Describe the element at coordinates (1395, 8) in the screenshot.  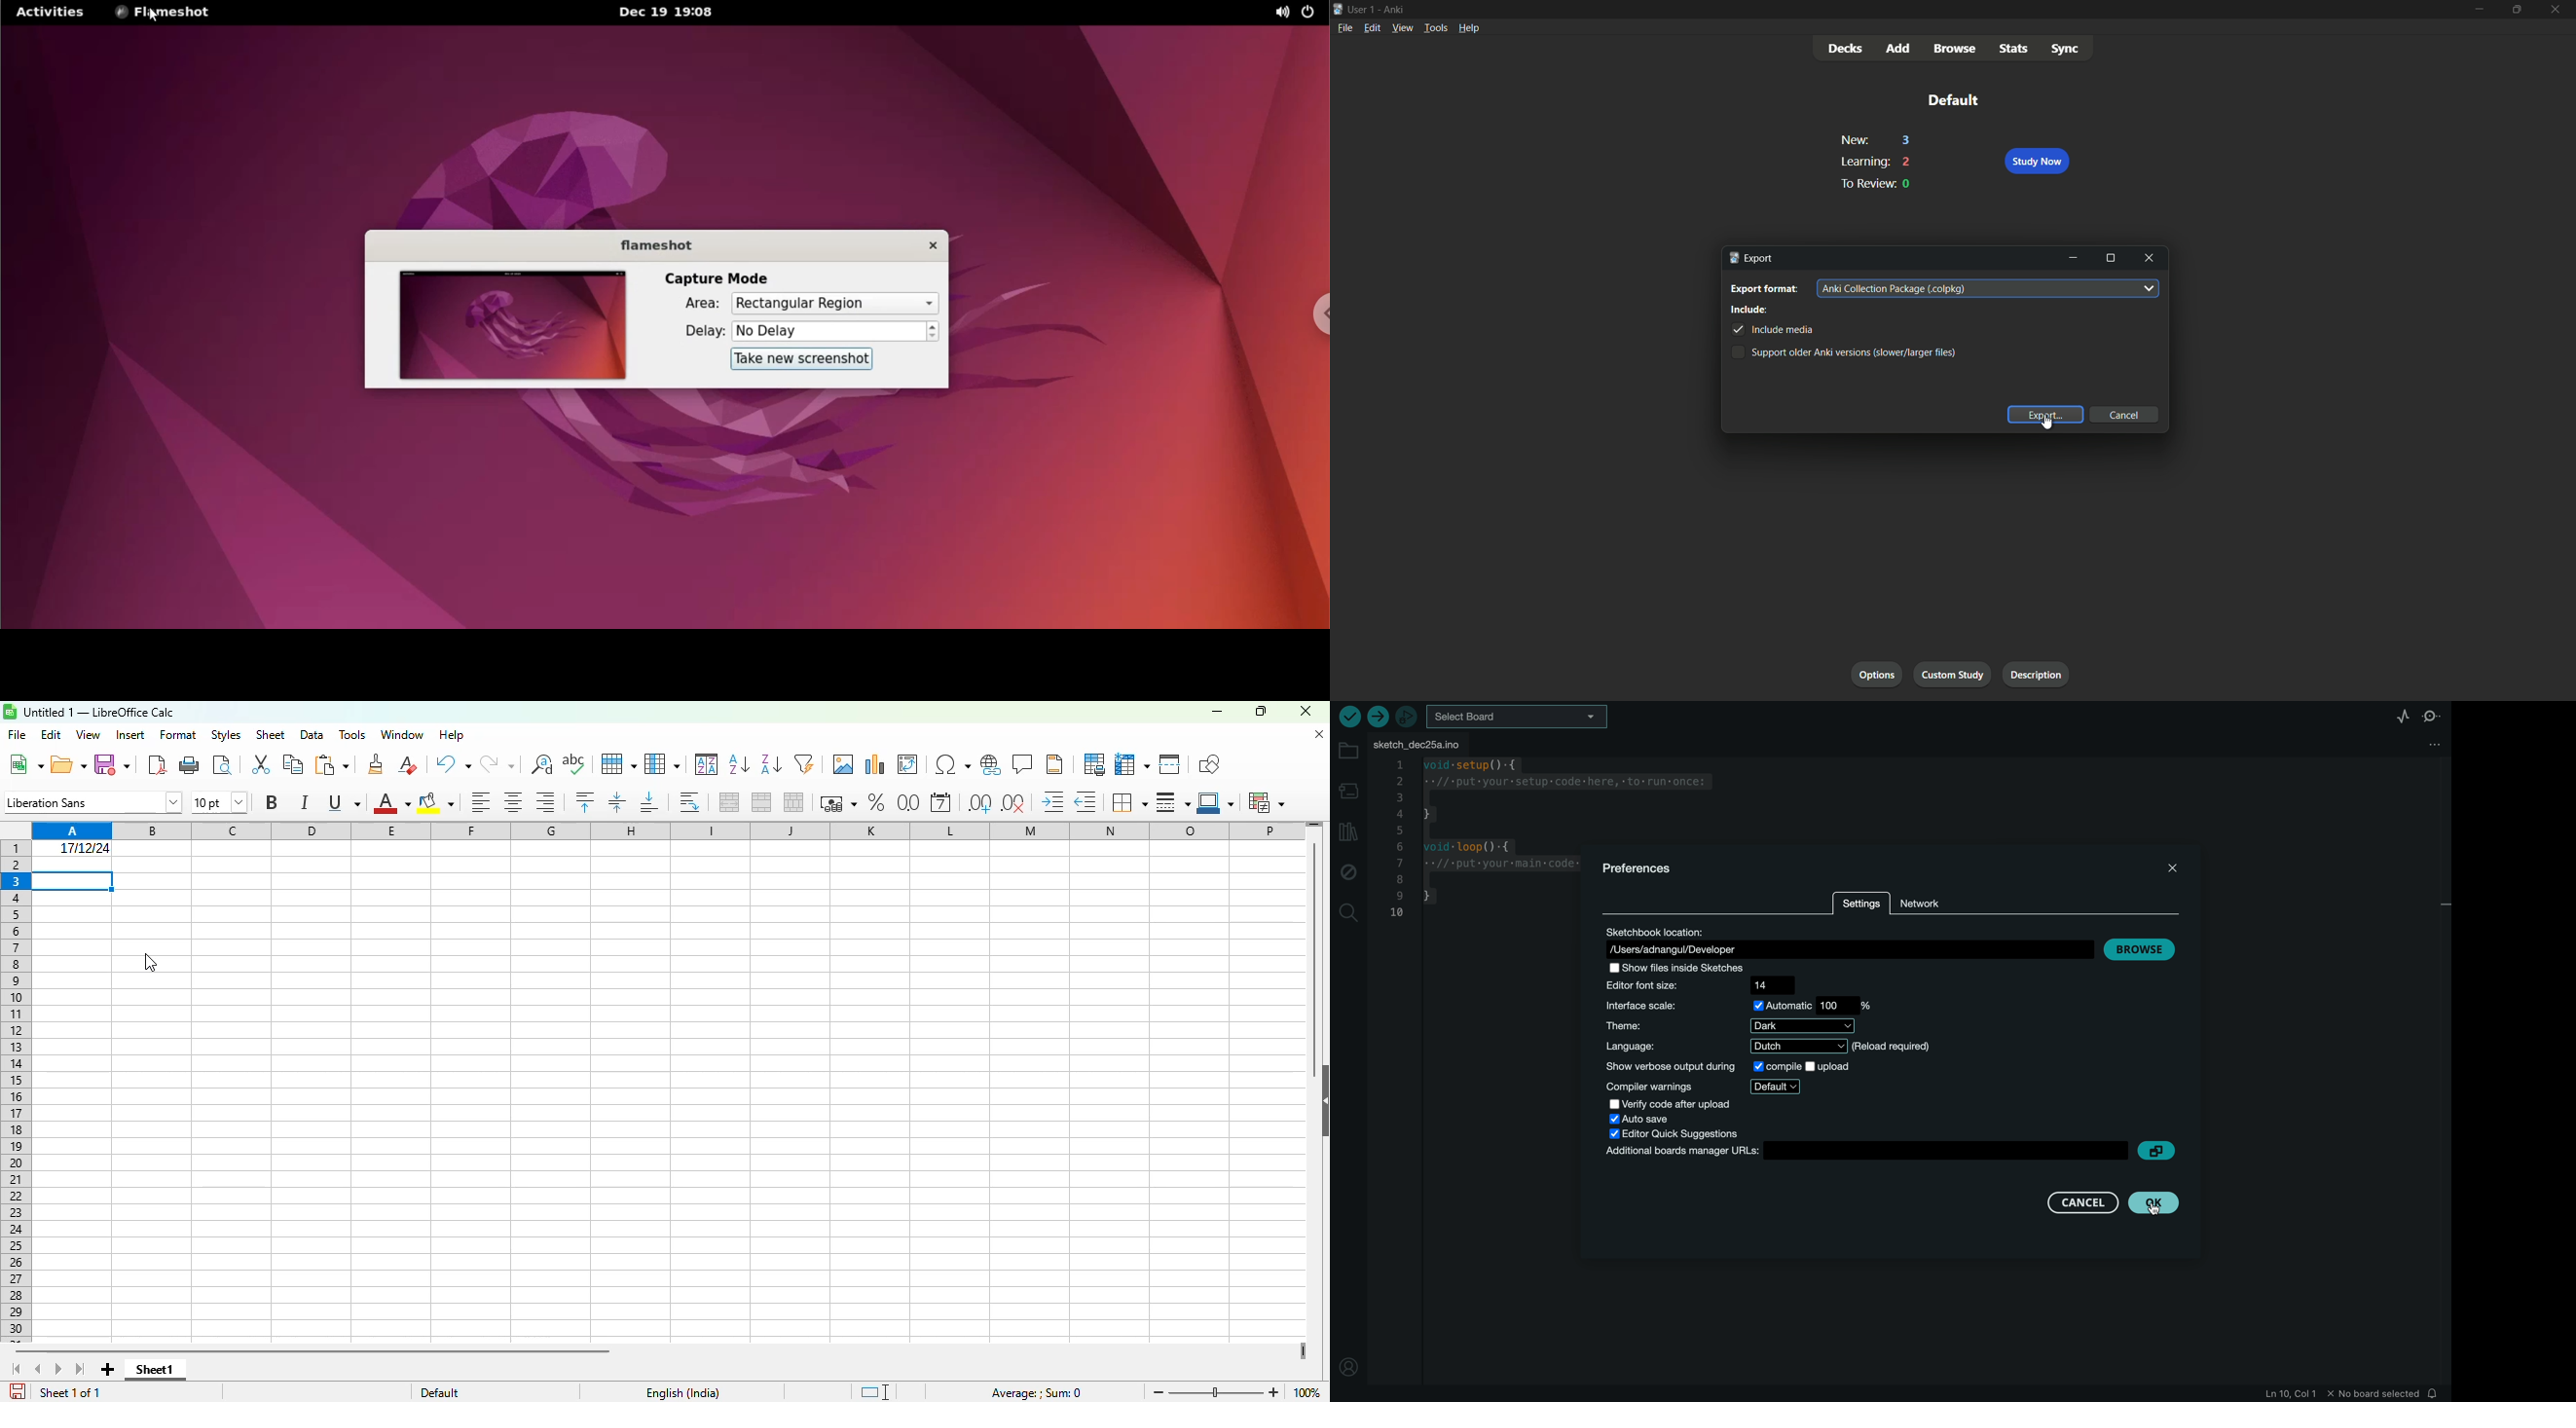
I see `app name` at that location.